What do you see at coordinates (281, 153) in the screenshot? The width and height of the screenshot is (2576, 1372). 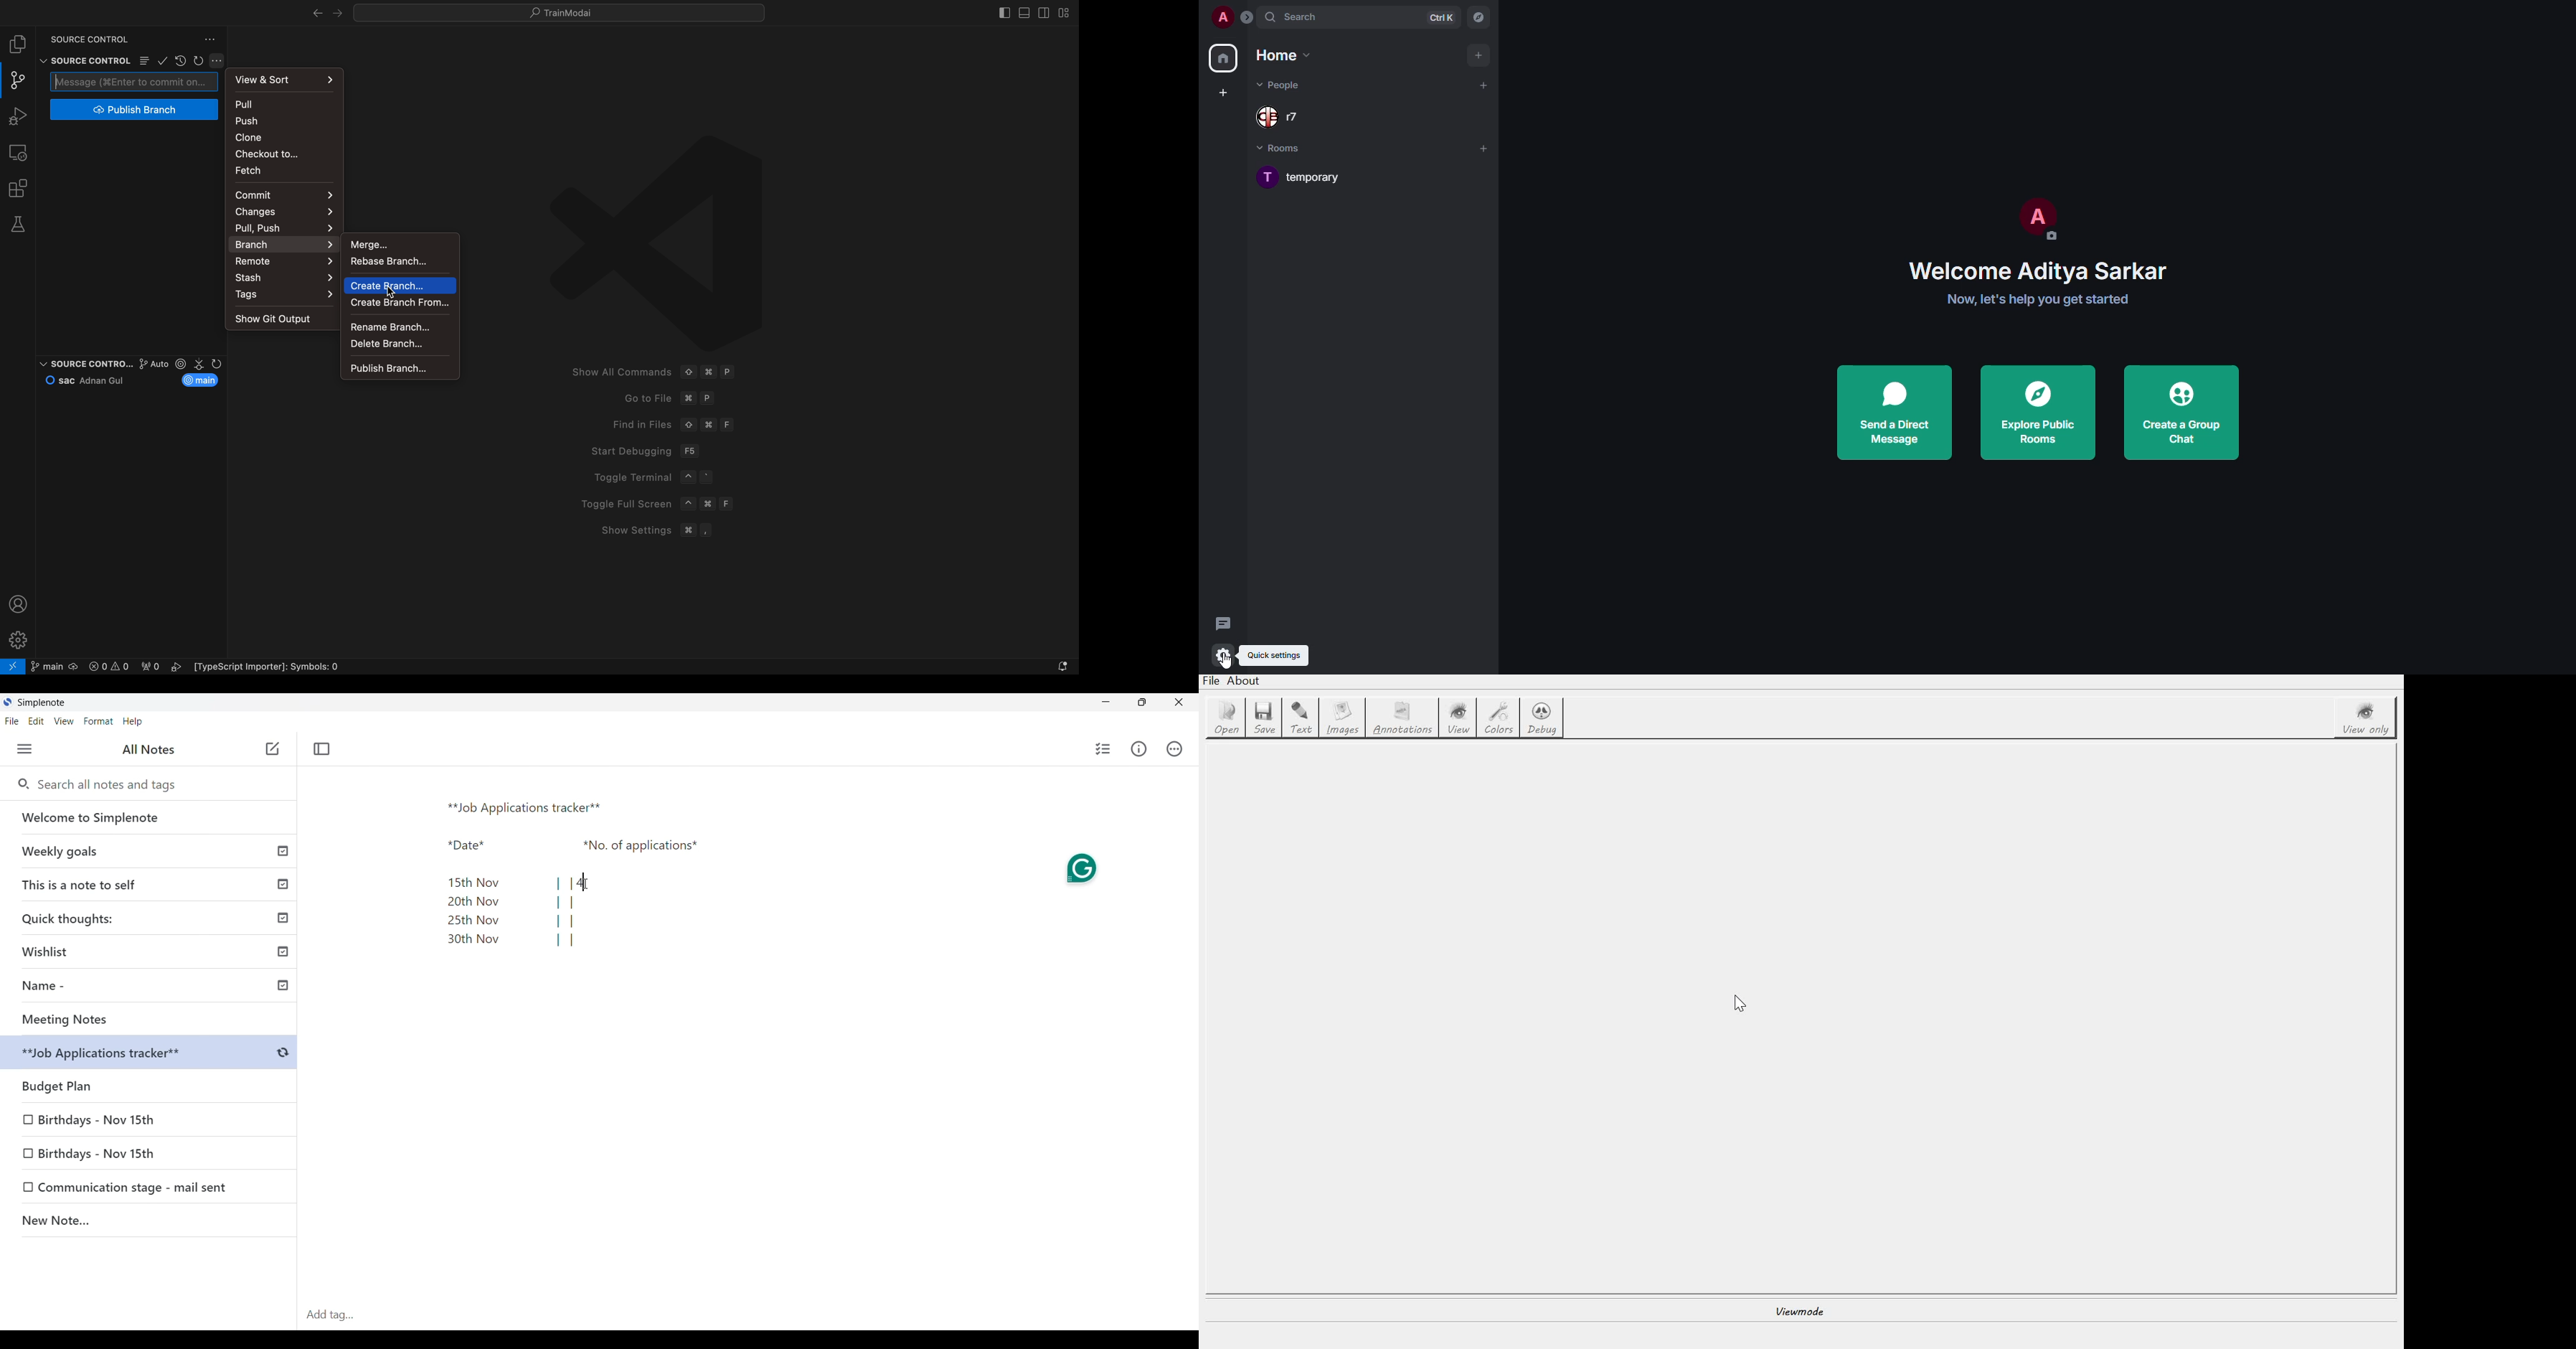 I see `checkout` at bounding box center [281, 153].